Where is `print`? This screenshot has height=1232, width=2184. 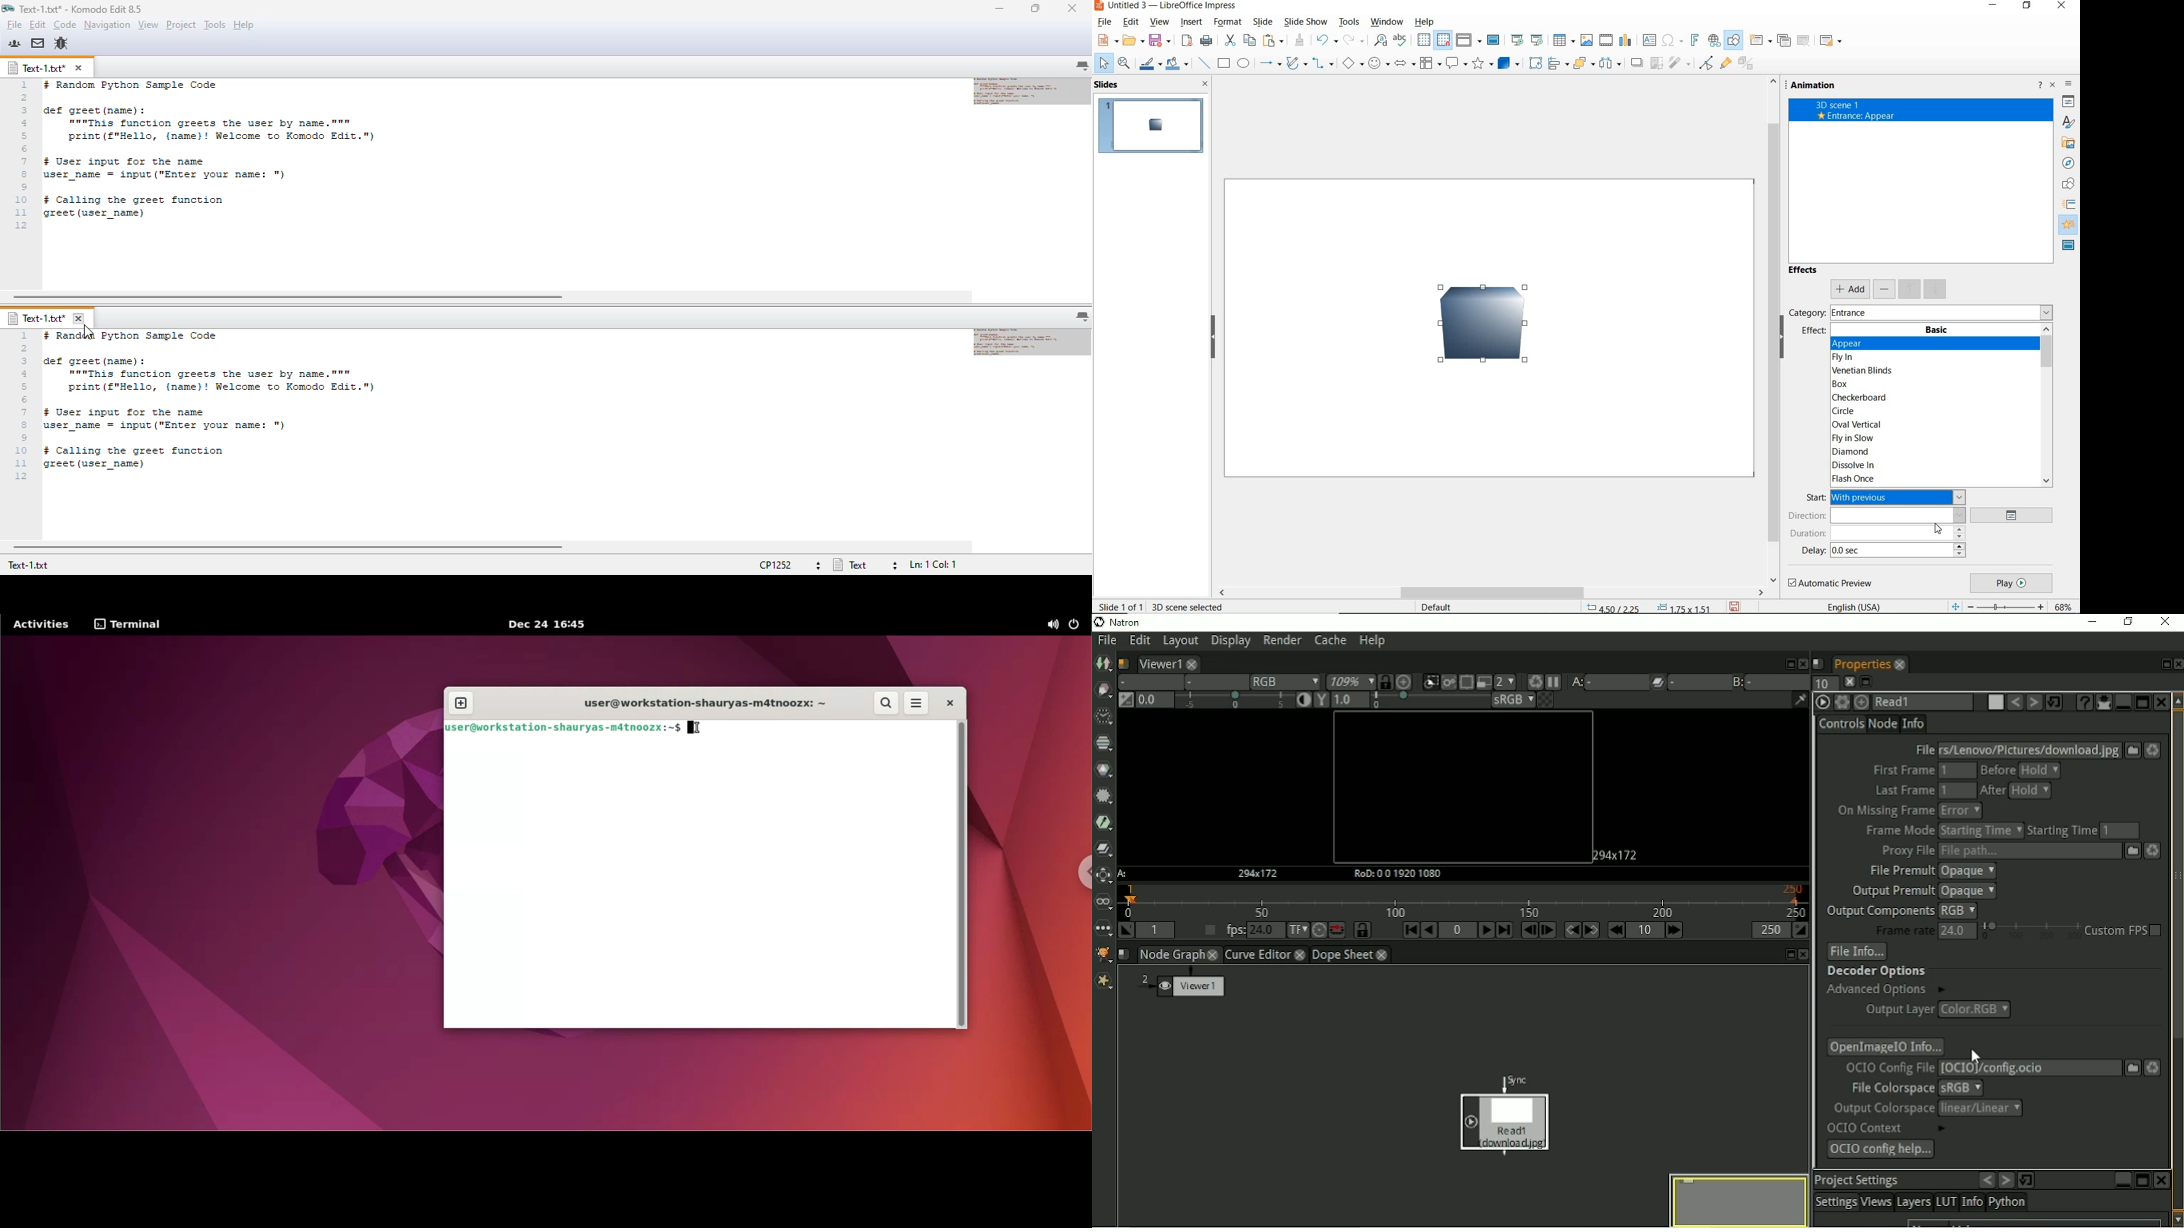 print is located at coordinates (1206, 41).